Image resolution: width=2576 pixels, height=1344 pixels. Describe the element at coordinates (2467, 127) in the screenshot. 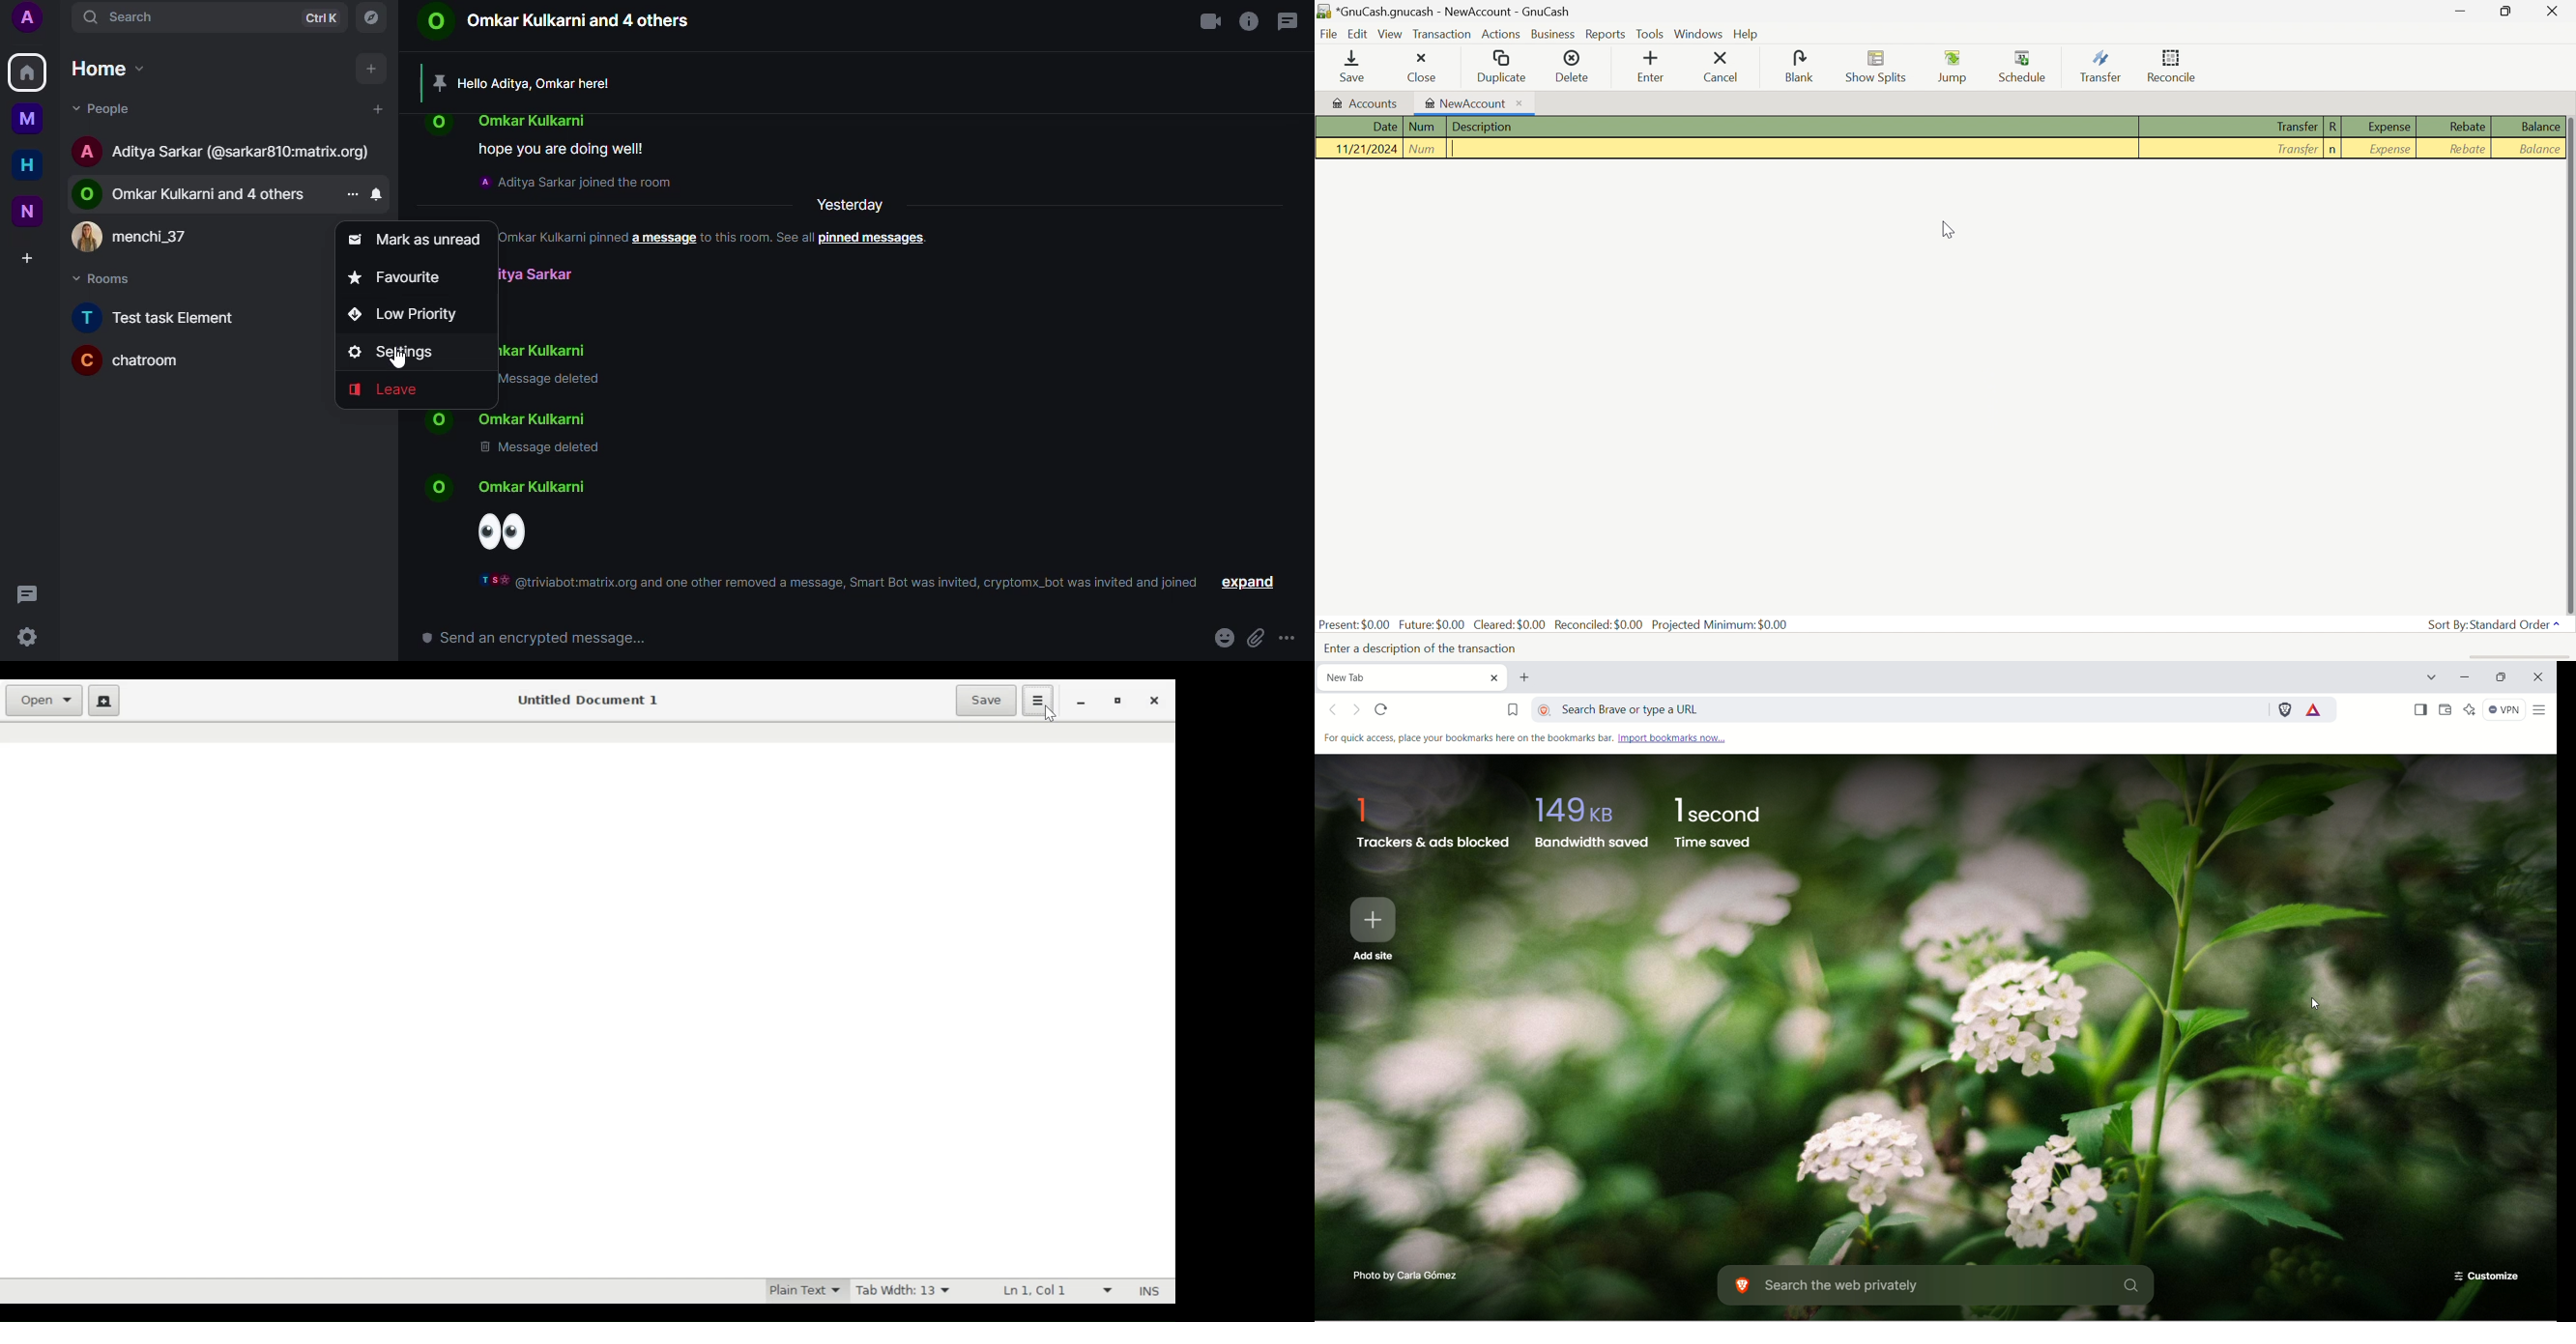

I see `Rebate` at that location.